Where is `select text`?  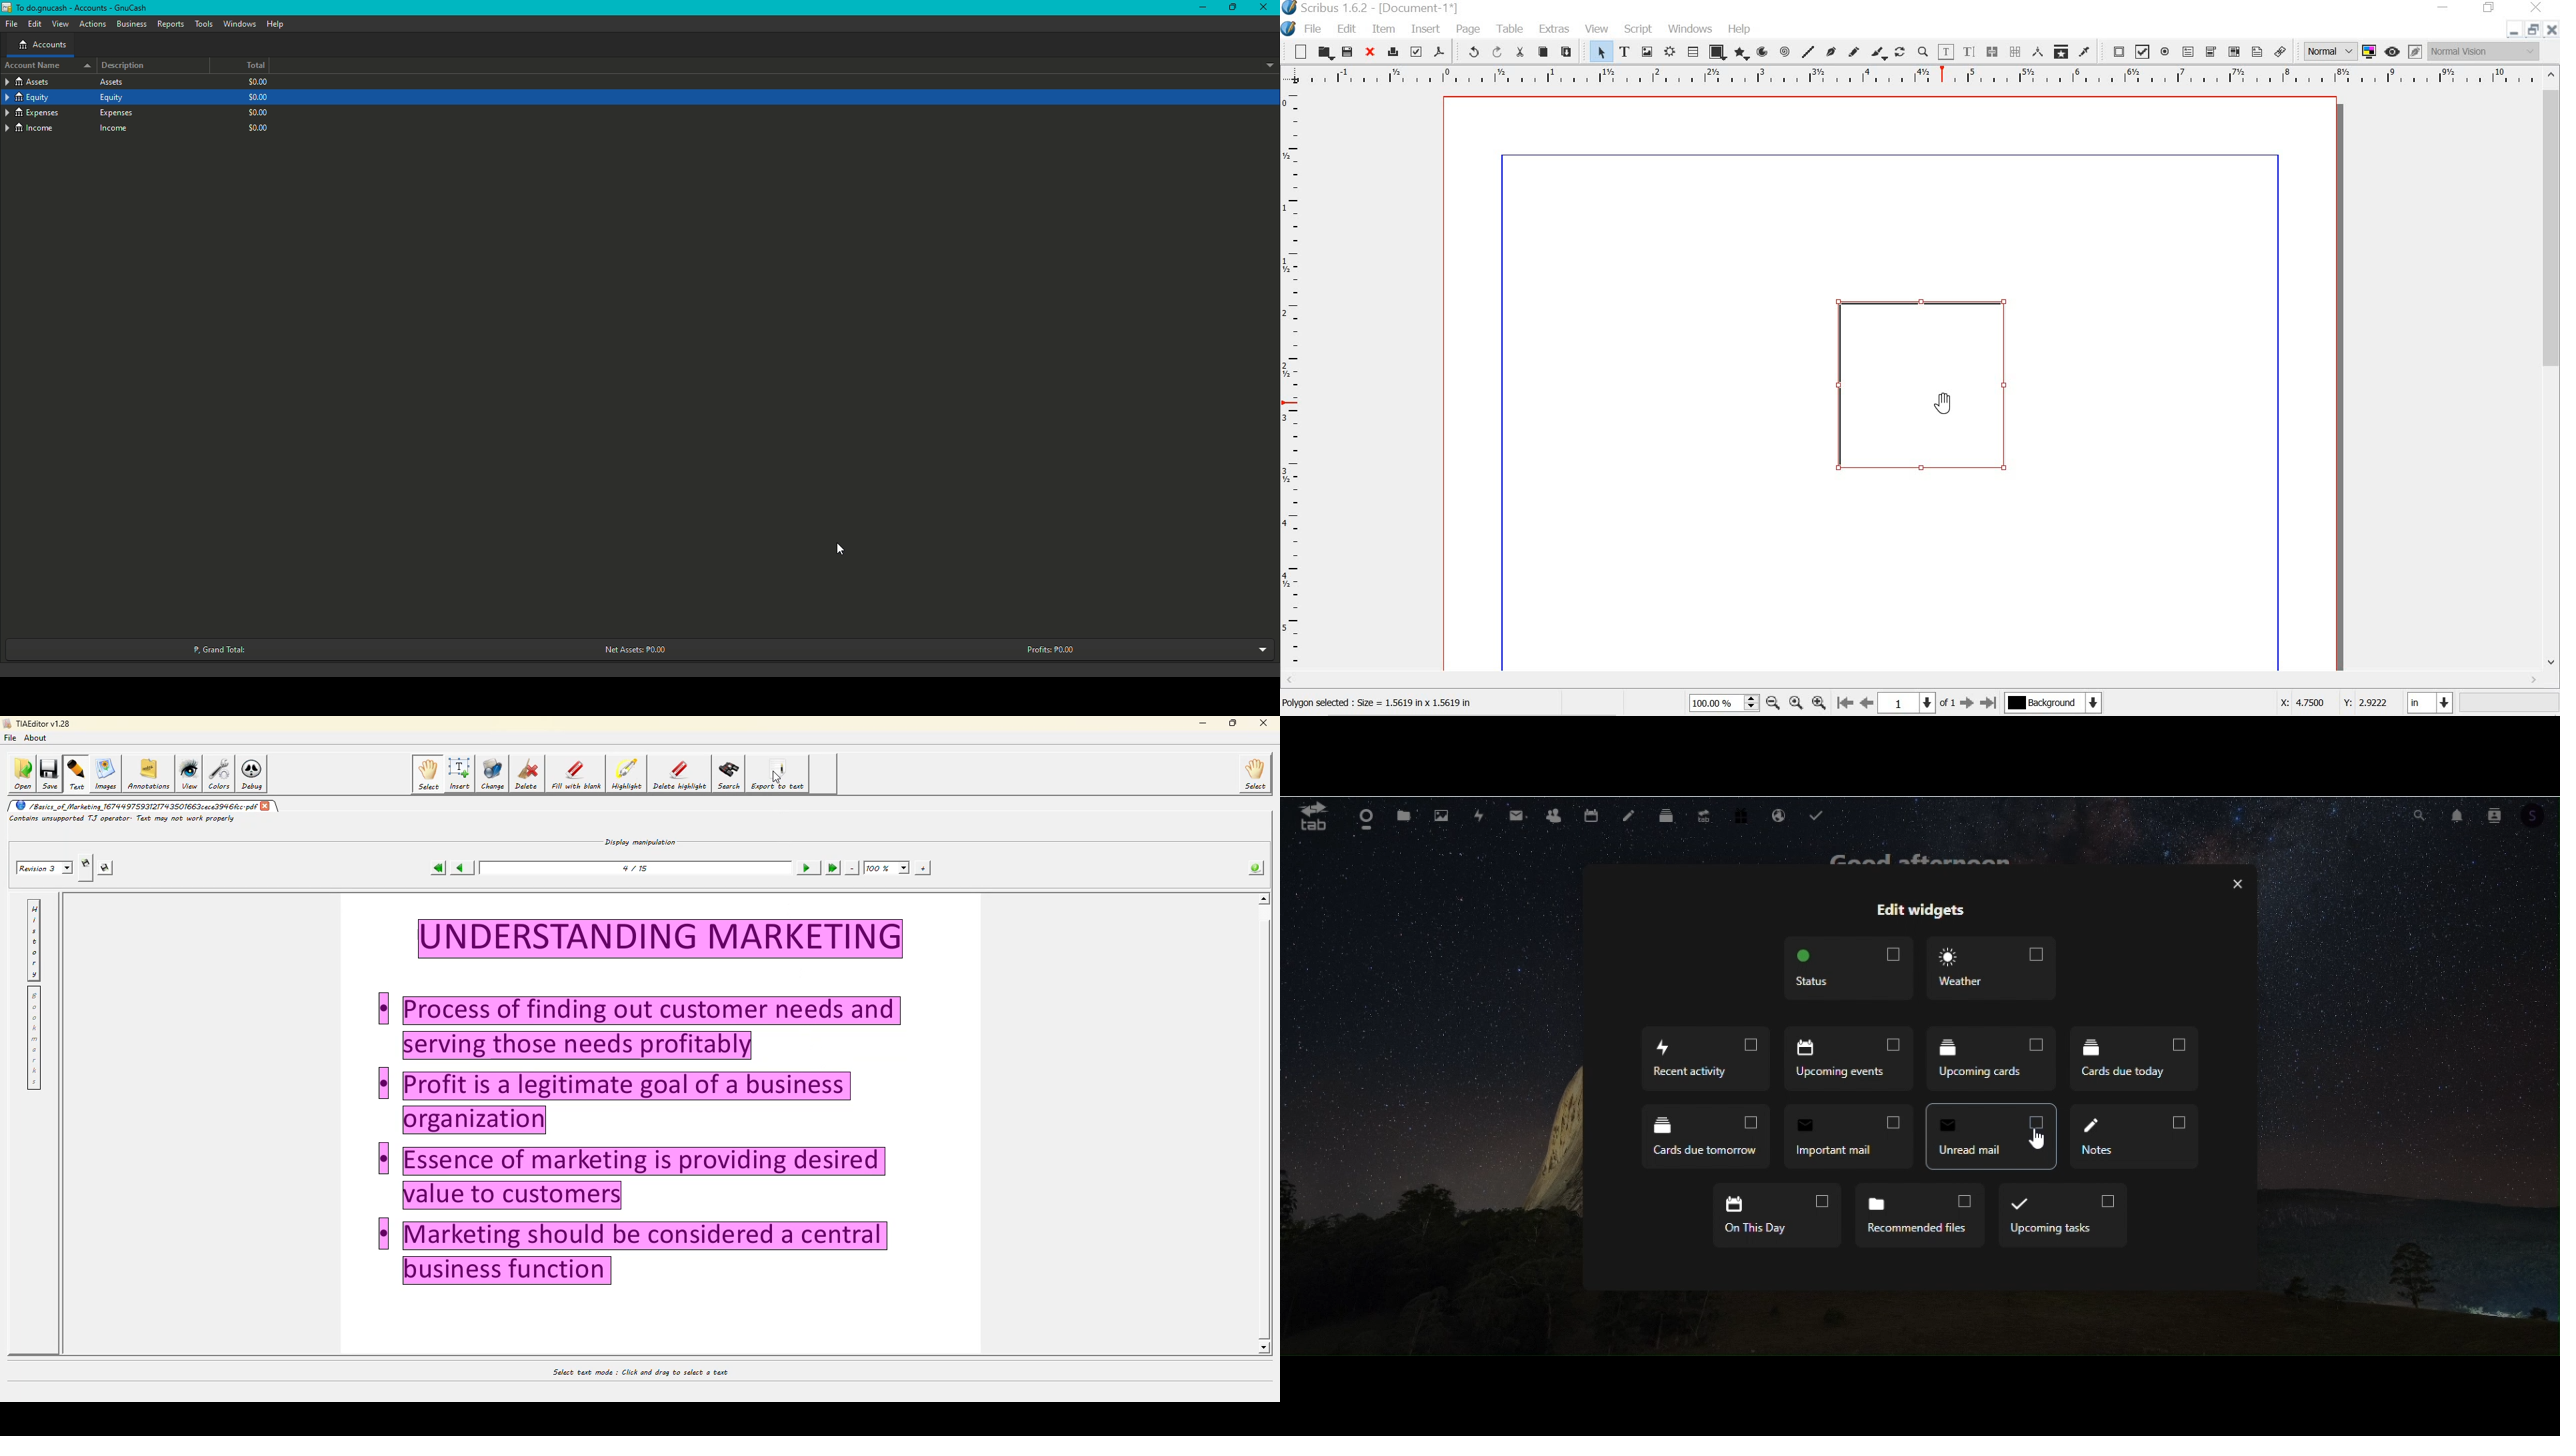 select text is located at coordinates (637, 1371).